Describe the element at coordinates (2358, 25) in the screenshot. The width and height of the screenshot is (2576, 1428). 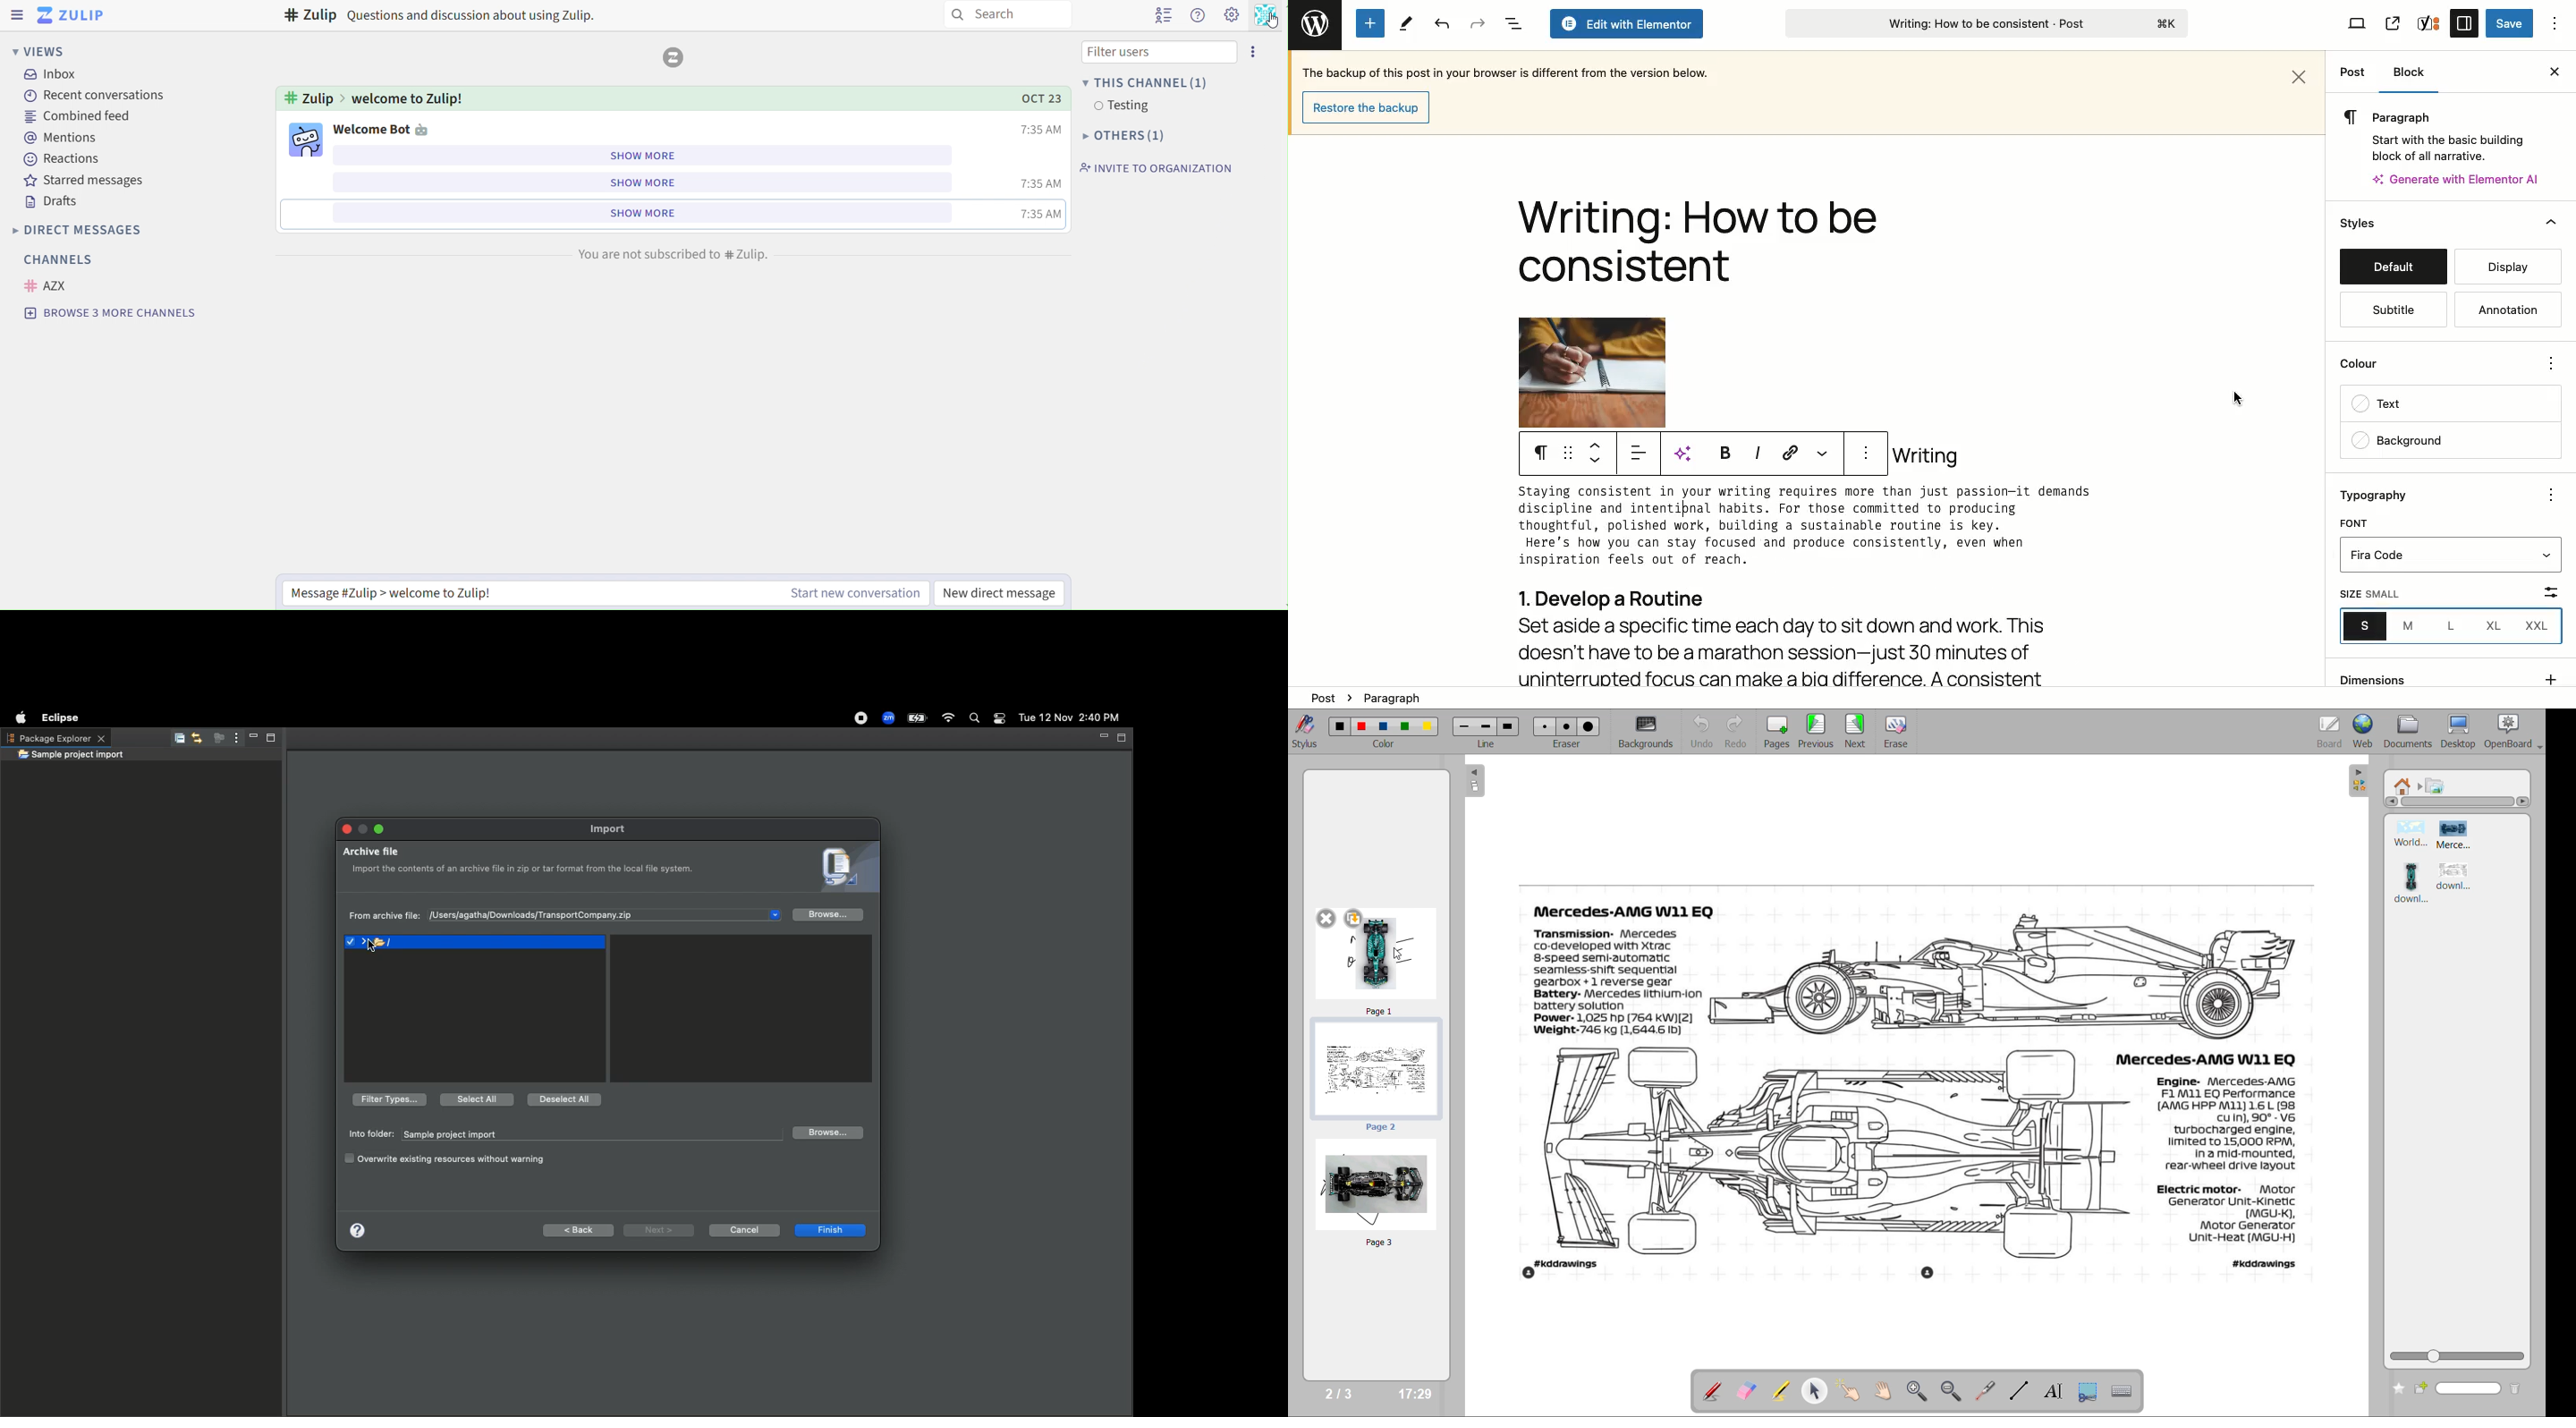
I see `View` at that location.